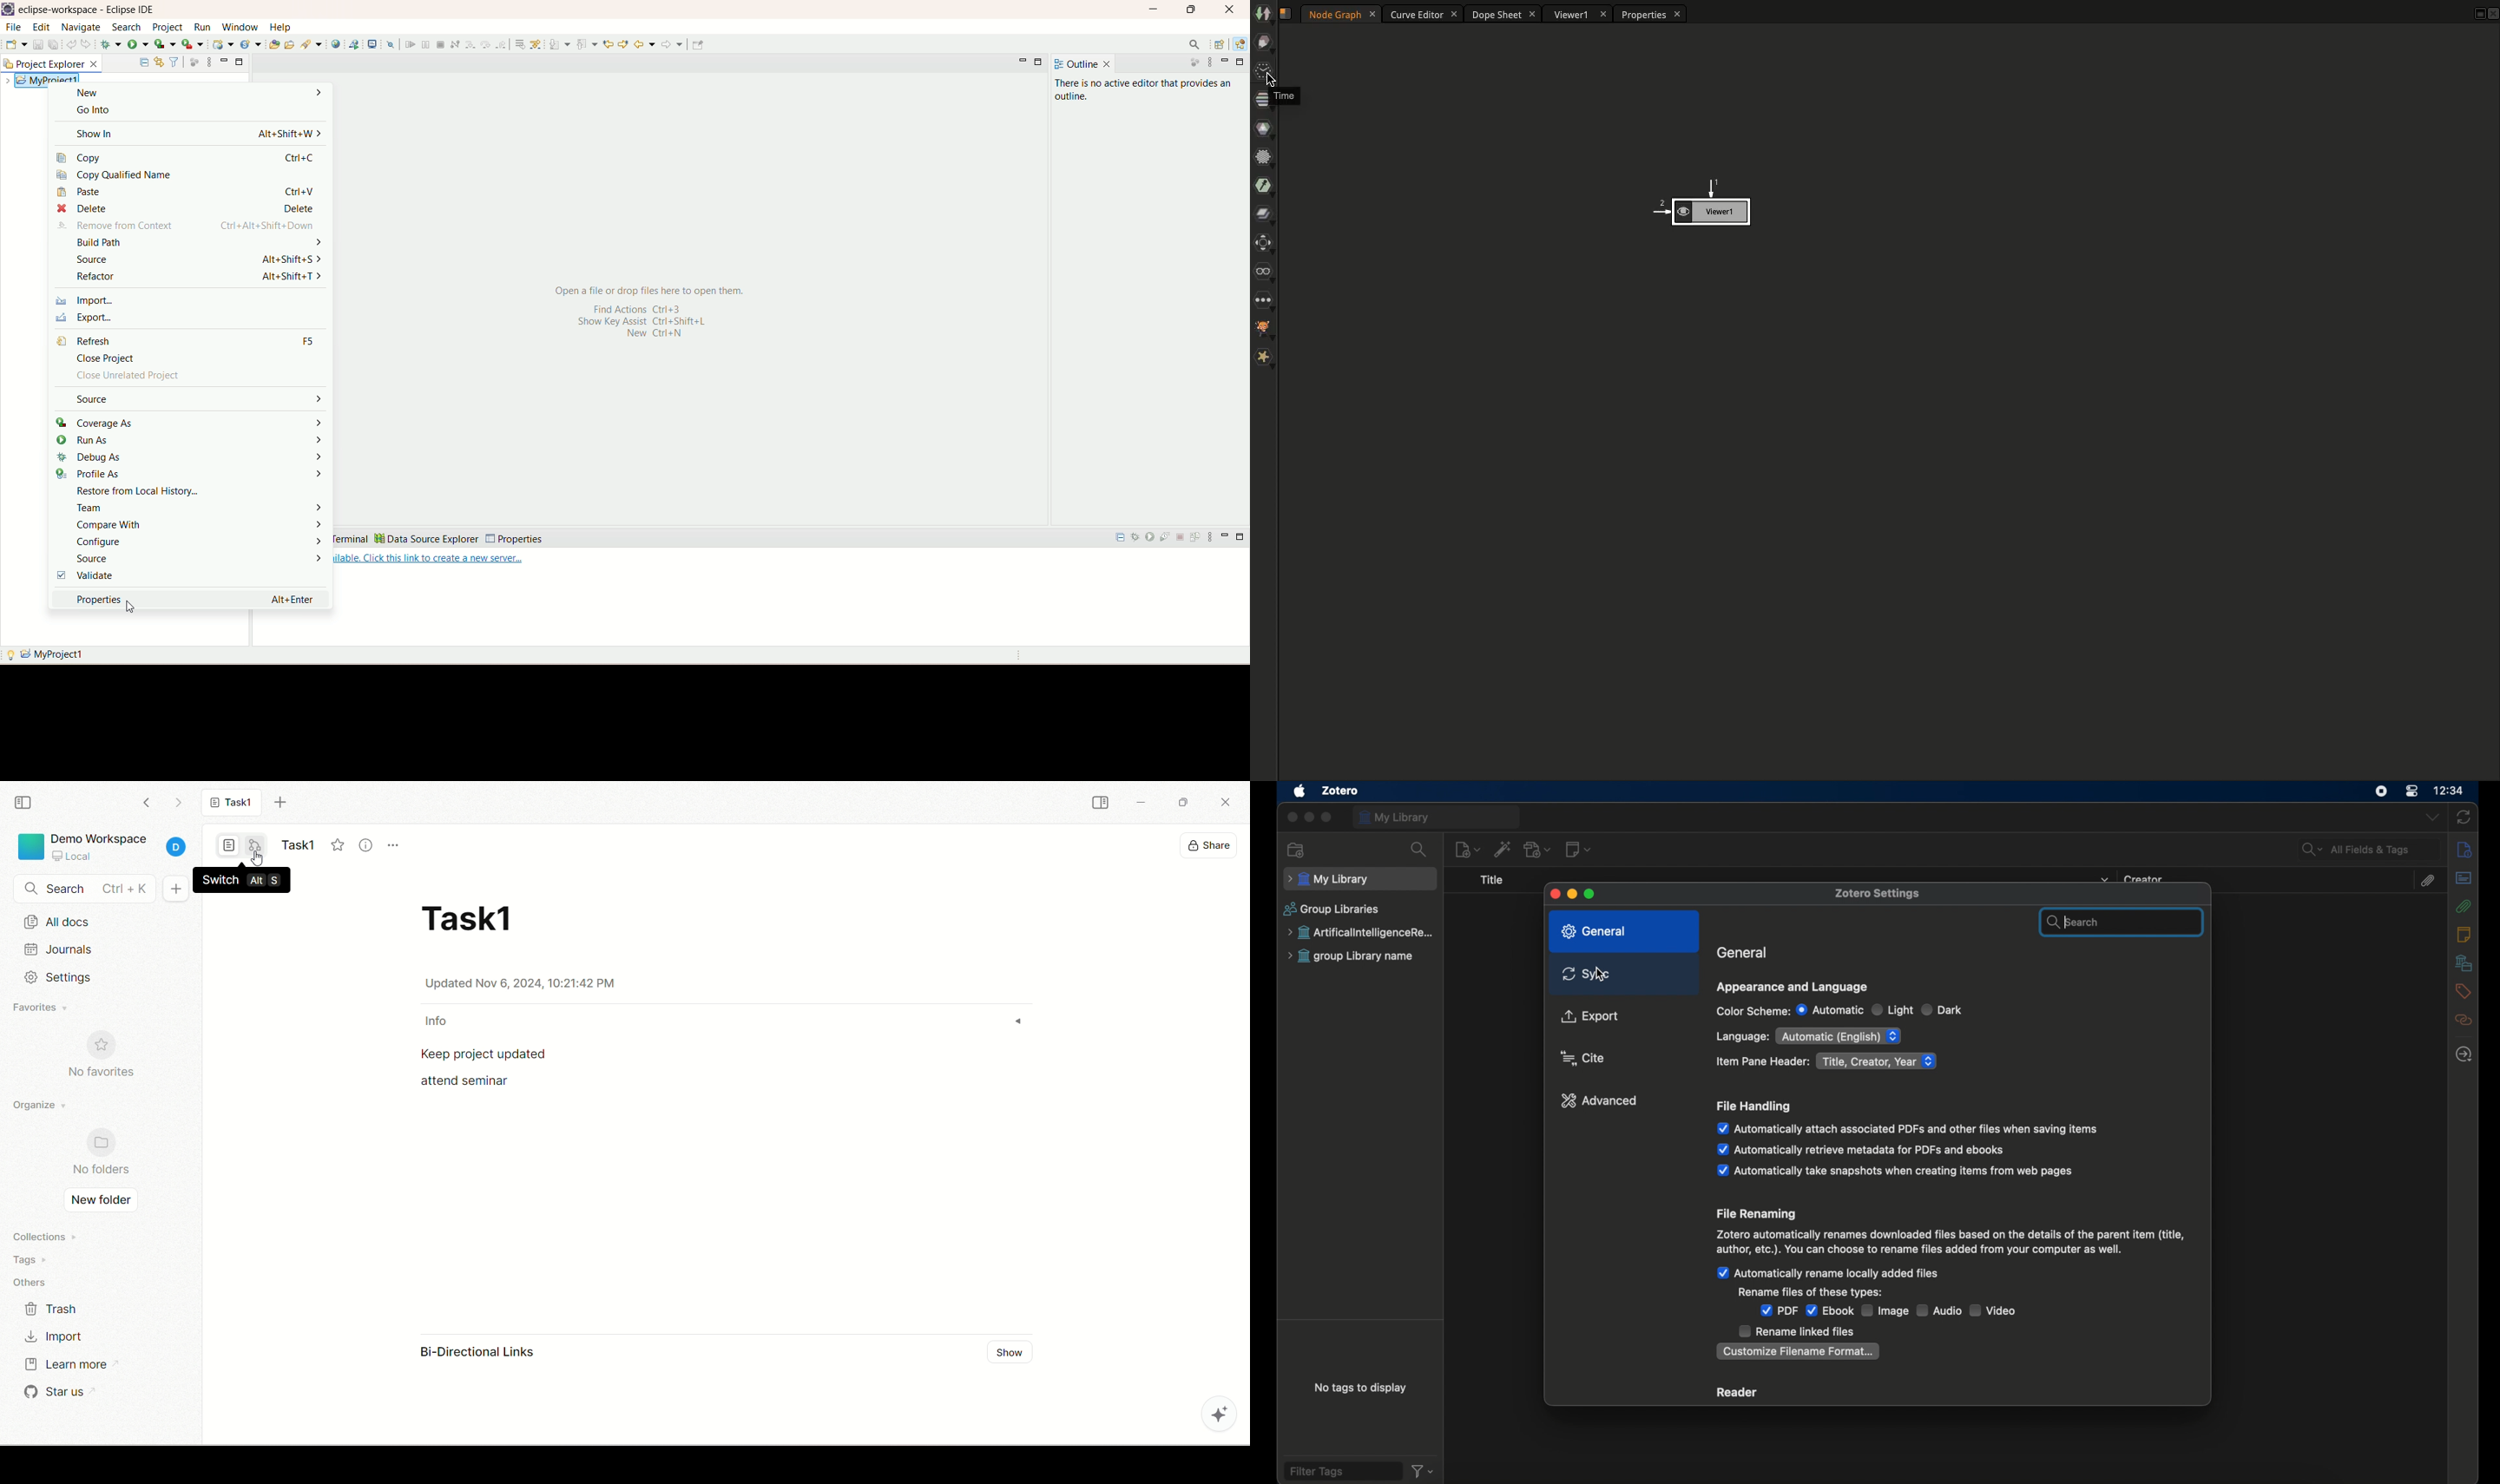 The width and height of the screenshot is (2520, 1484). I want to click on java EE, so click(1241, 44).